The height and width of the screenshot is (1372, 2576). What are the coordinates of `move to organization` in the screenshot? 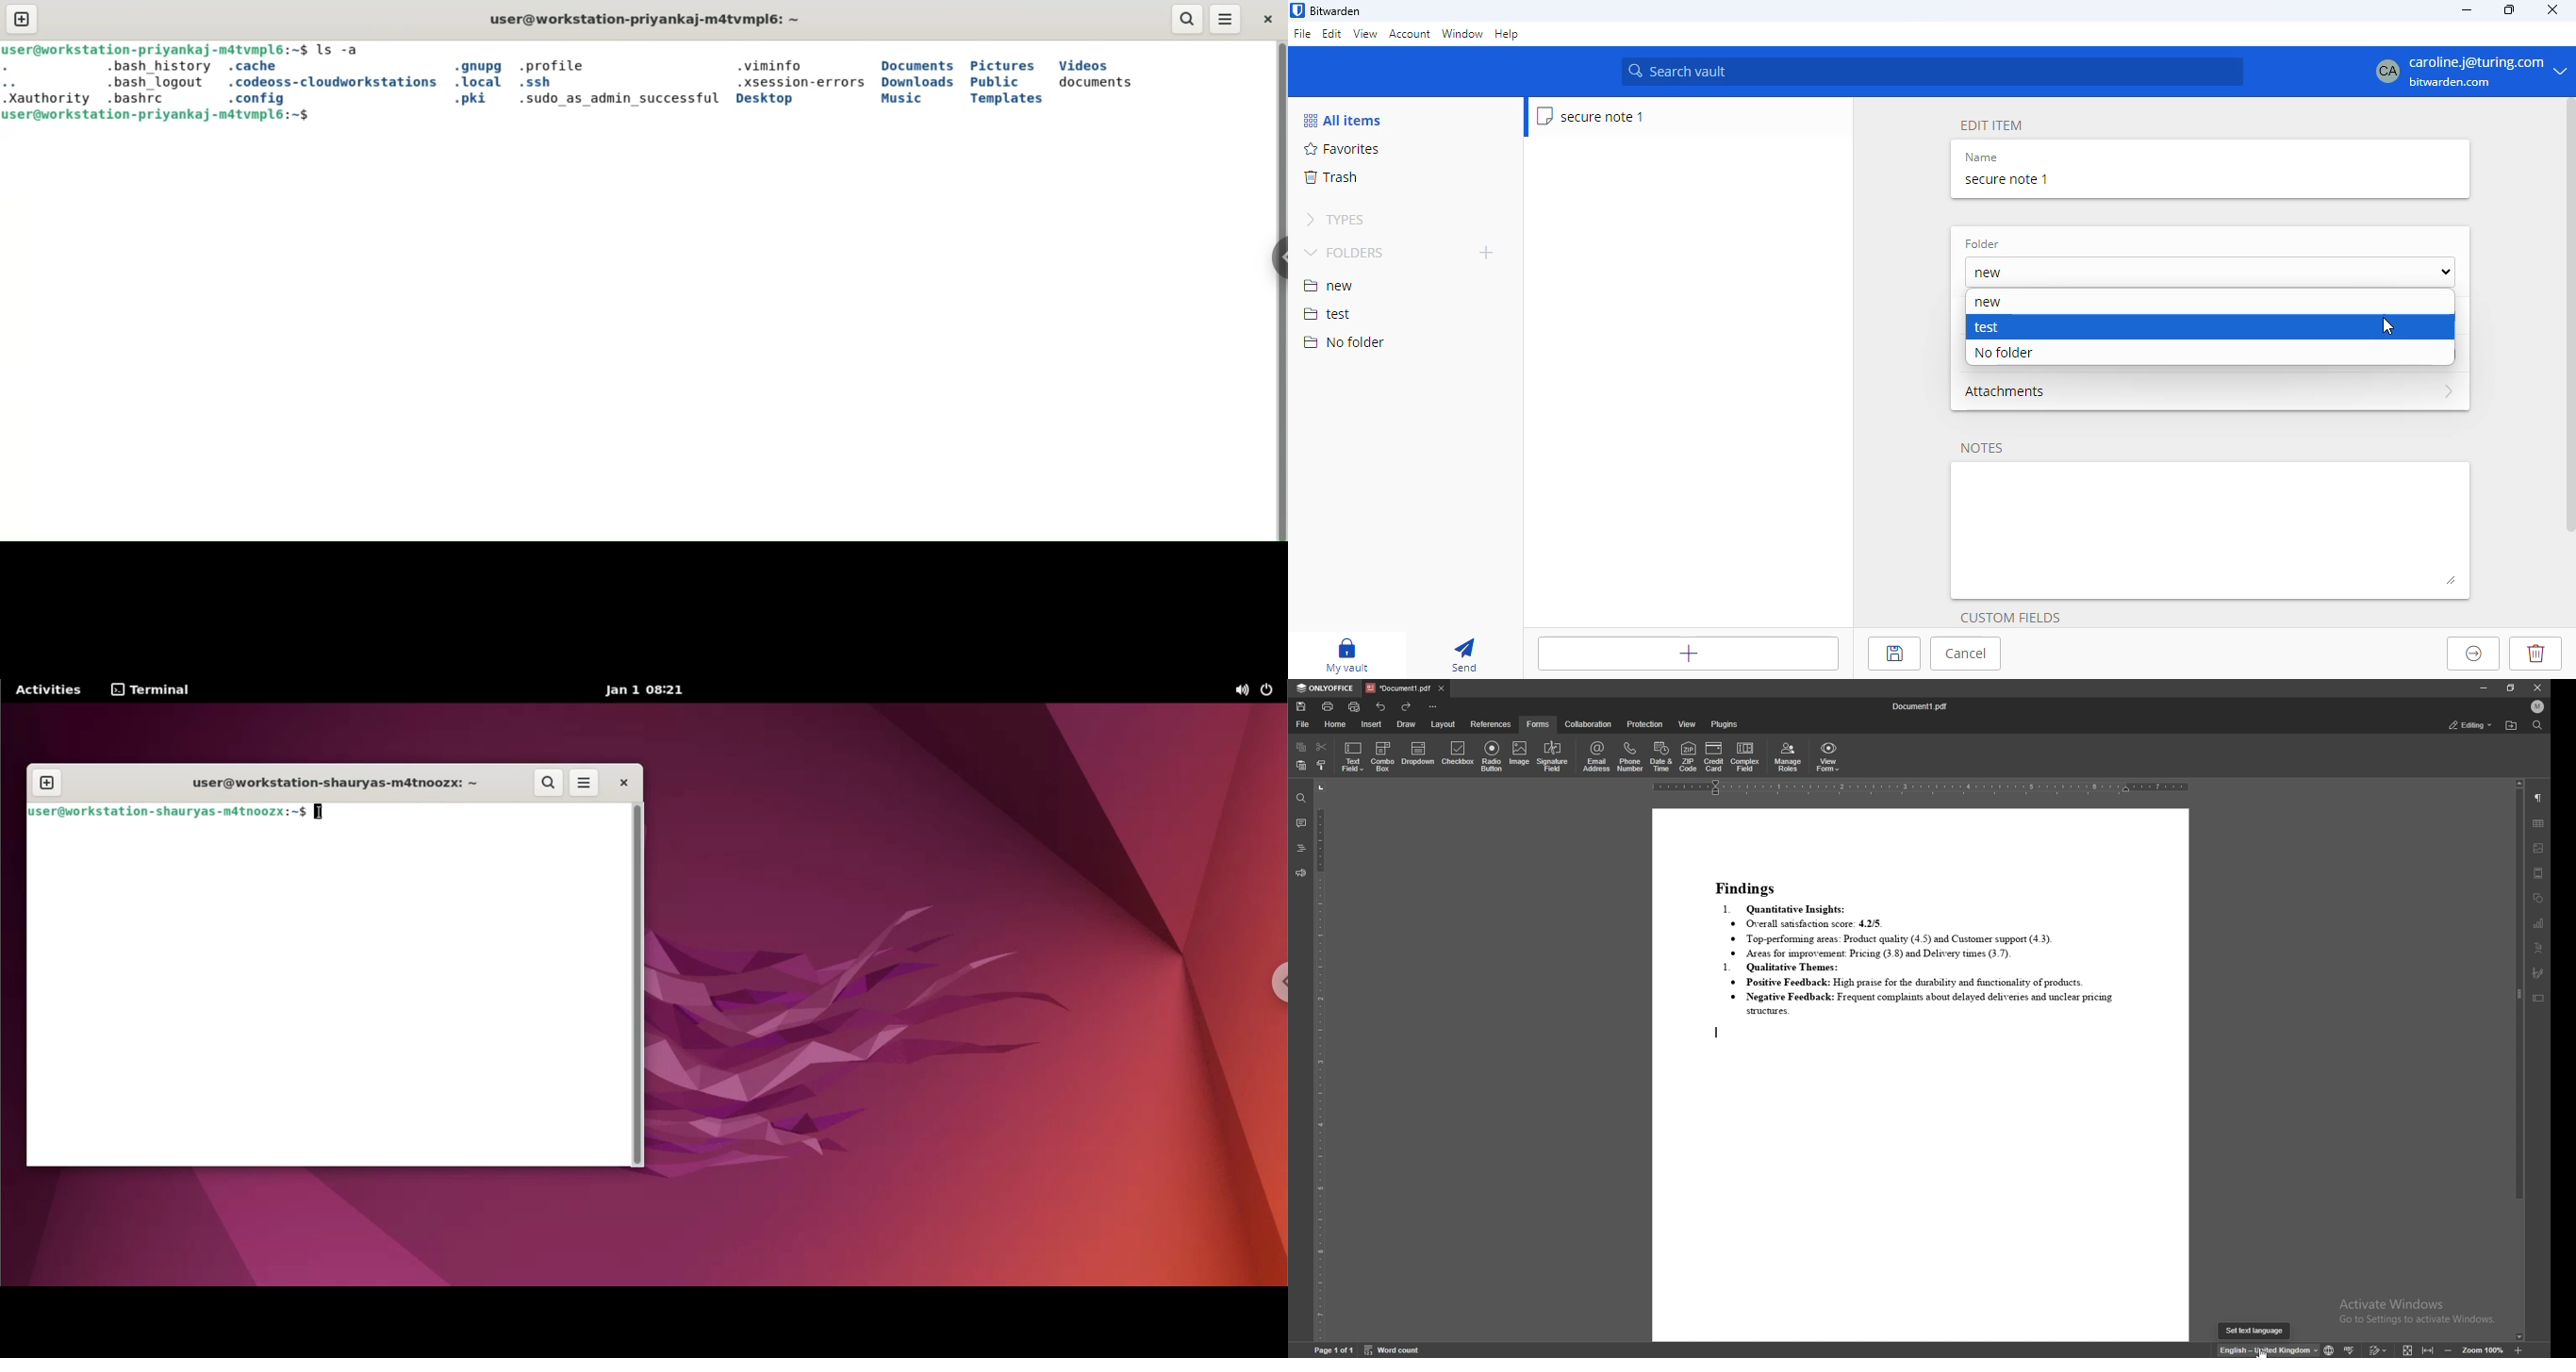 It's located at (2474, 654).